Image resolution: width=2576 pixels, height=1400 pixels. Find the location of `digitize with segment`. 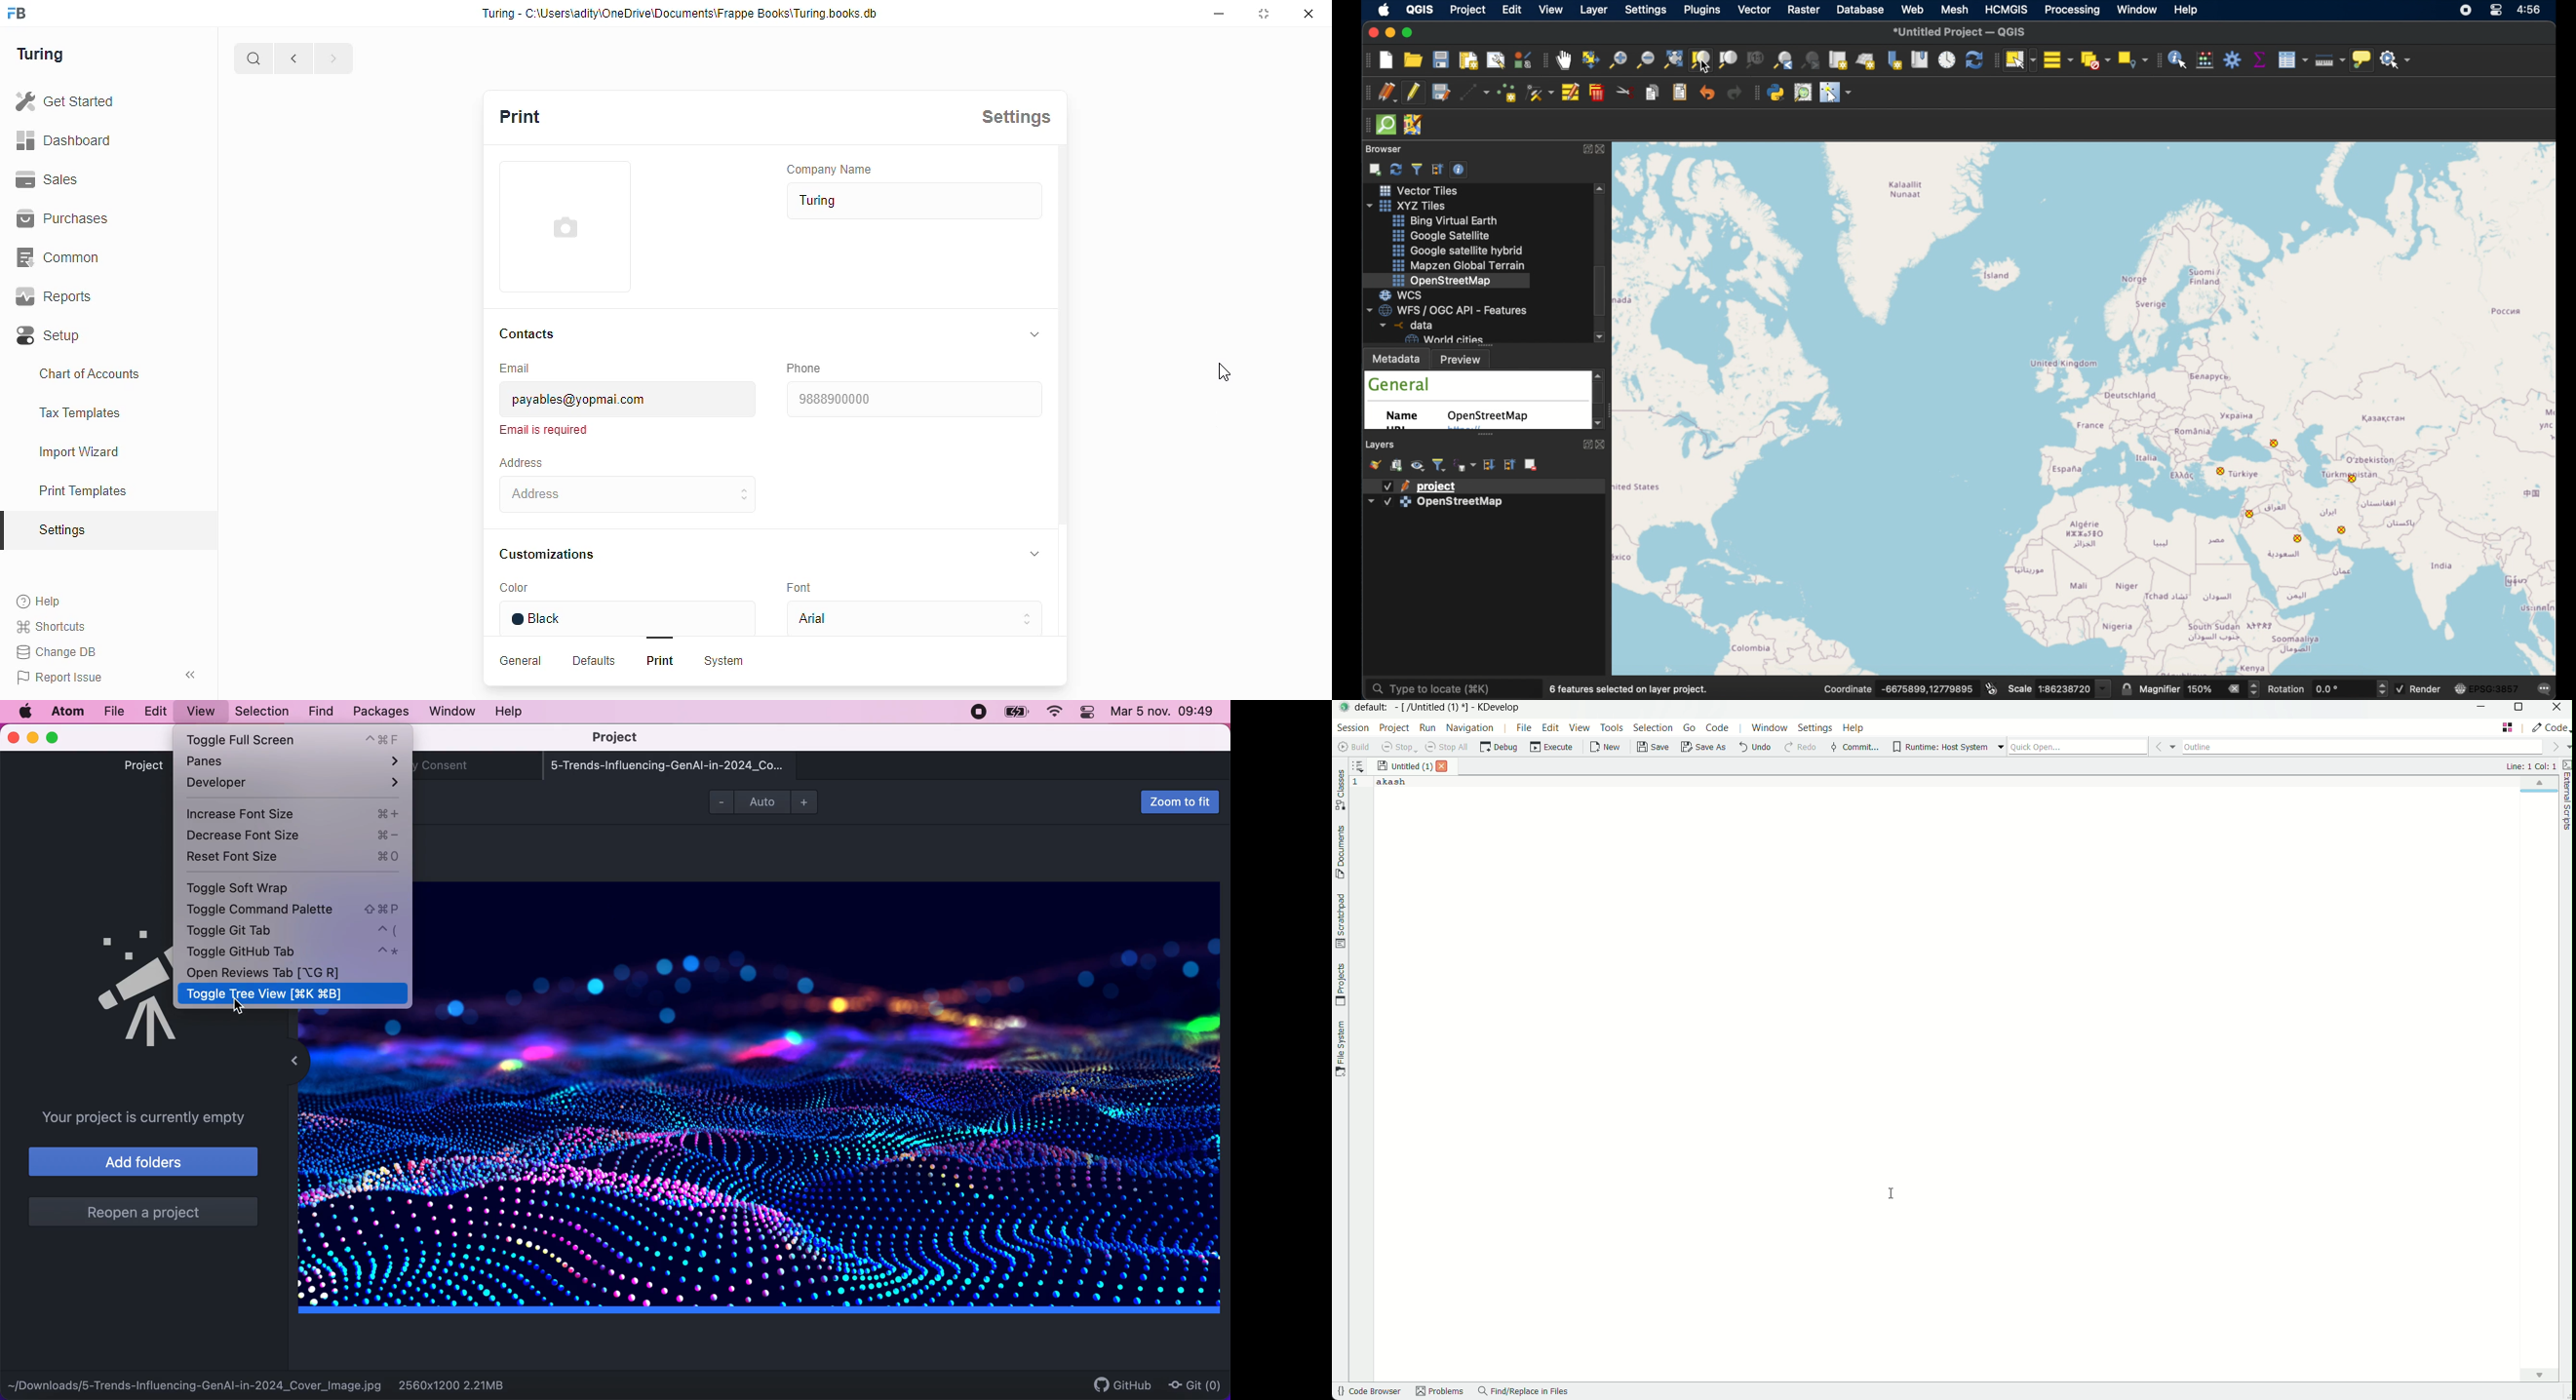

digitize with segment is located at coordinates (1476, 94).